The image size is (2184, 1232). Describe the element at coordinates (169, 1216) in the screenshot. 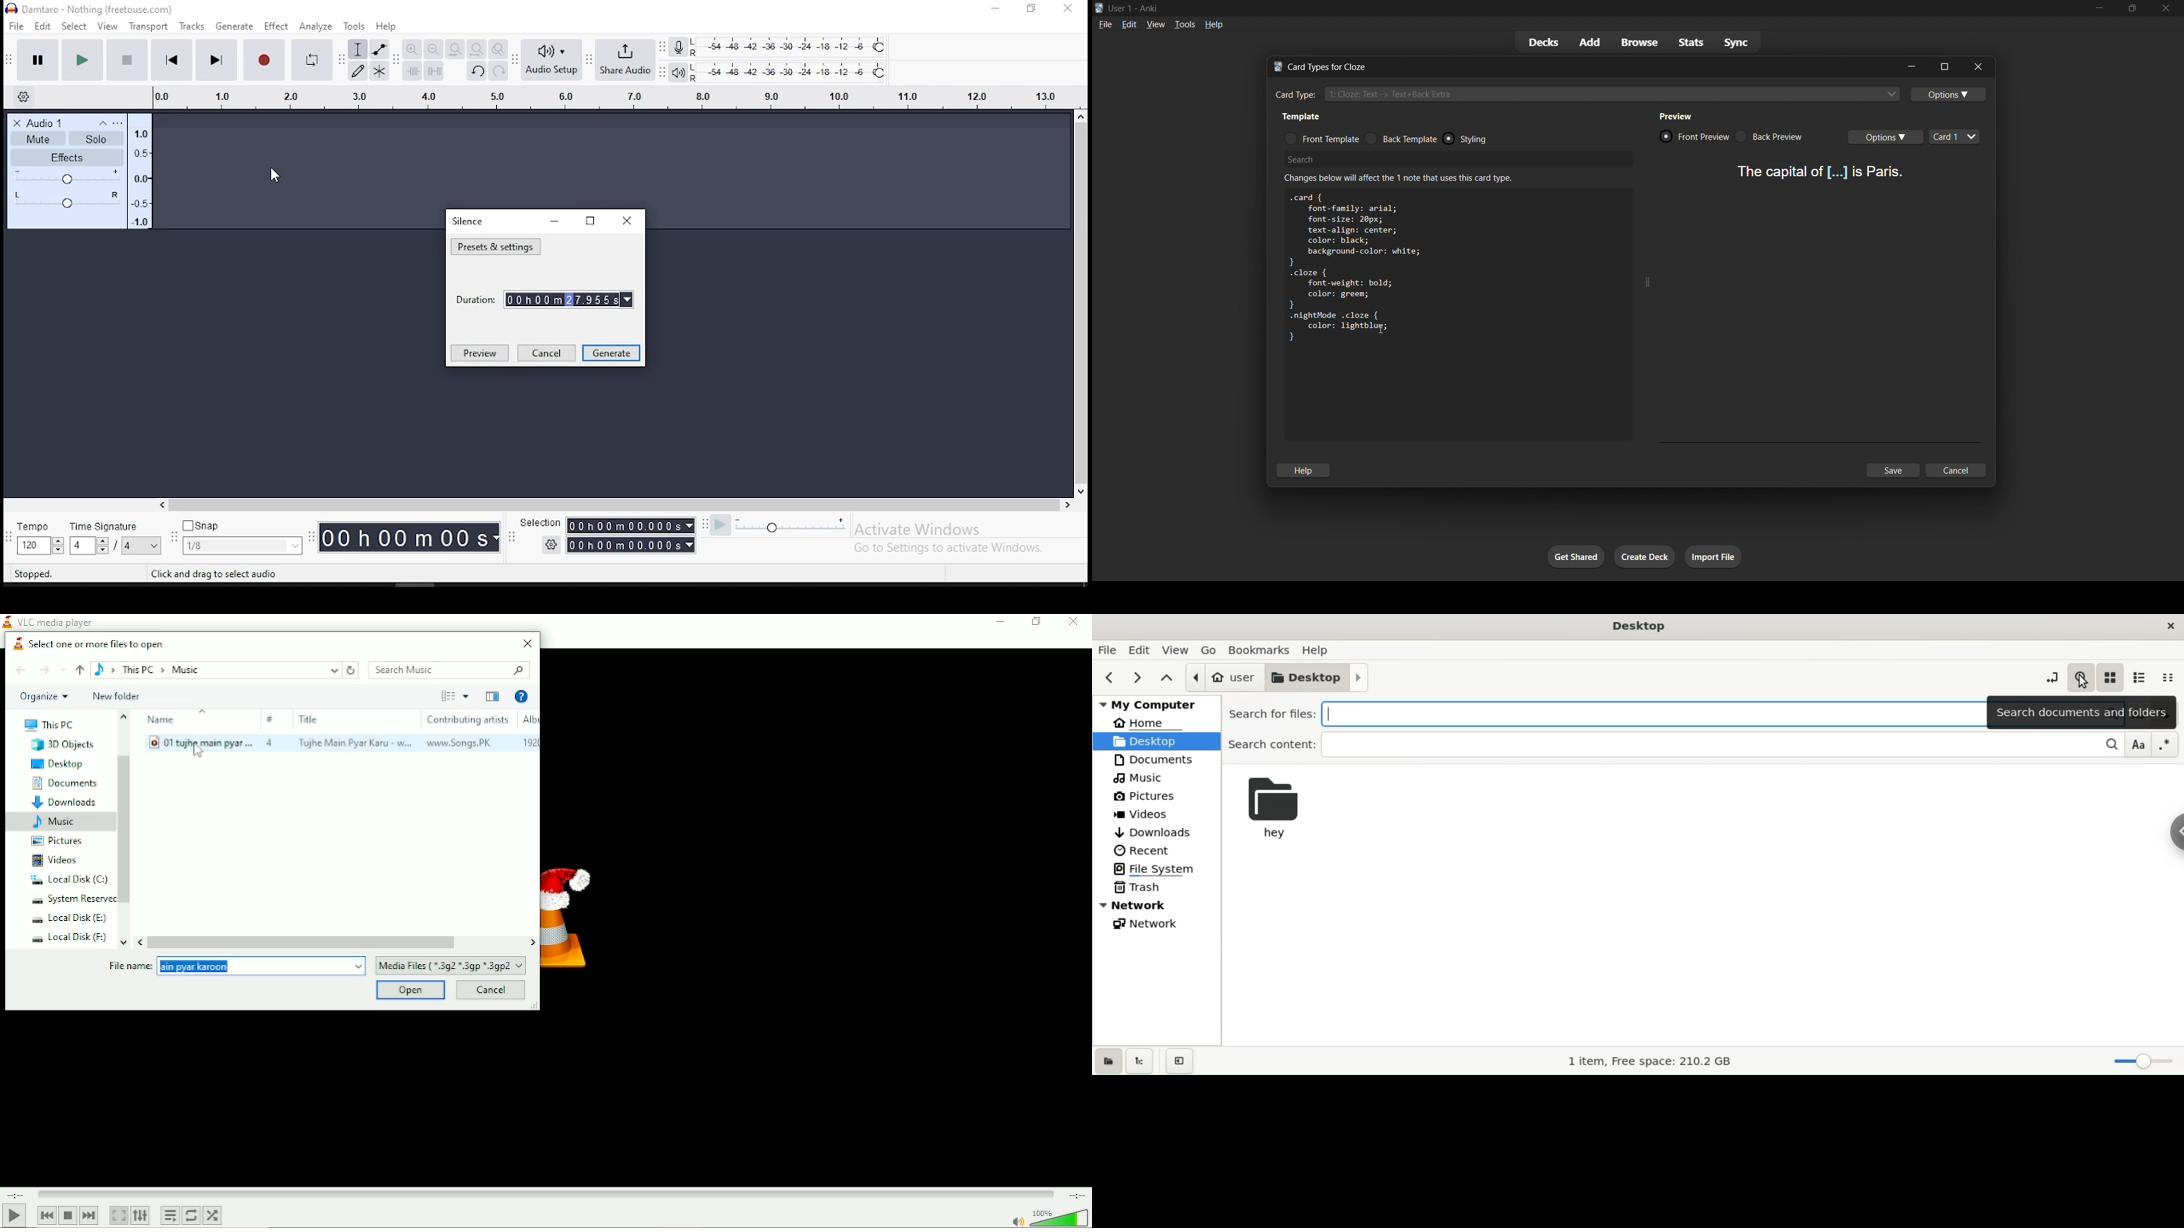

I see `Toggle playlist` at that location.